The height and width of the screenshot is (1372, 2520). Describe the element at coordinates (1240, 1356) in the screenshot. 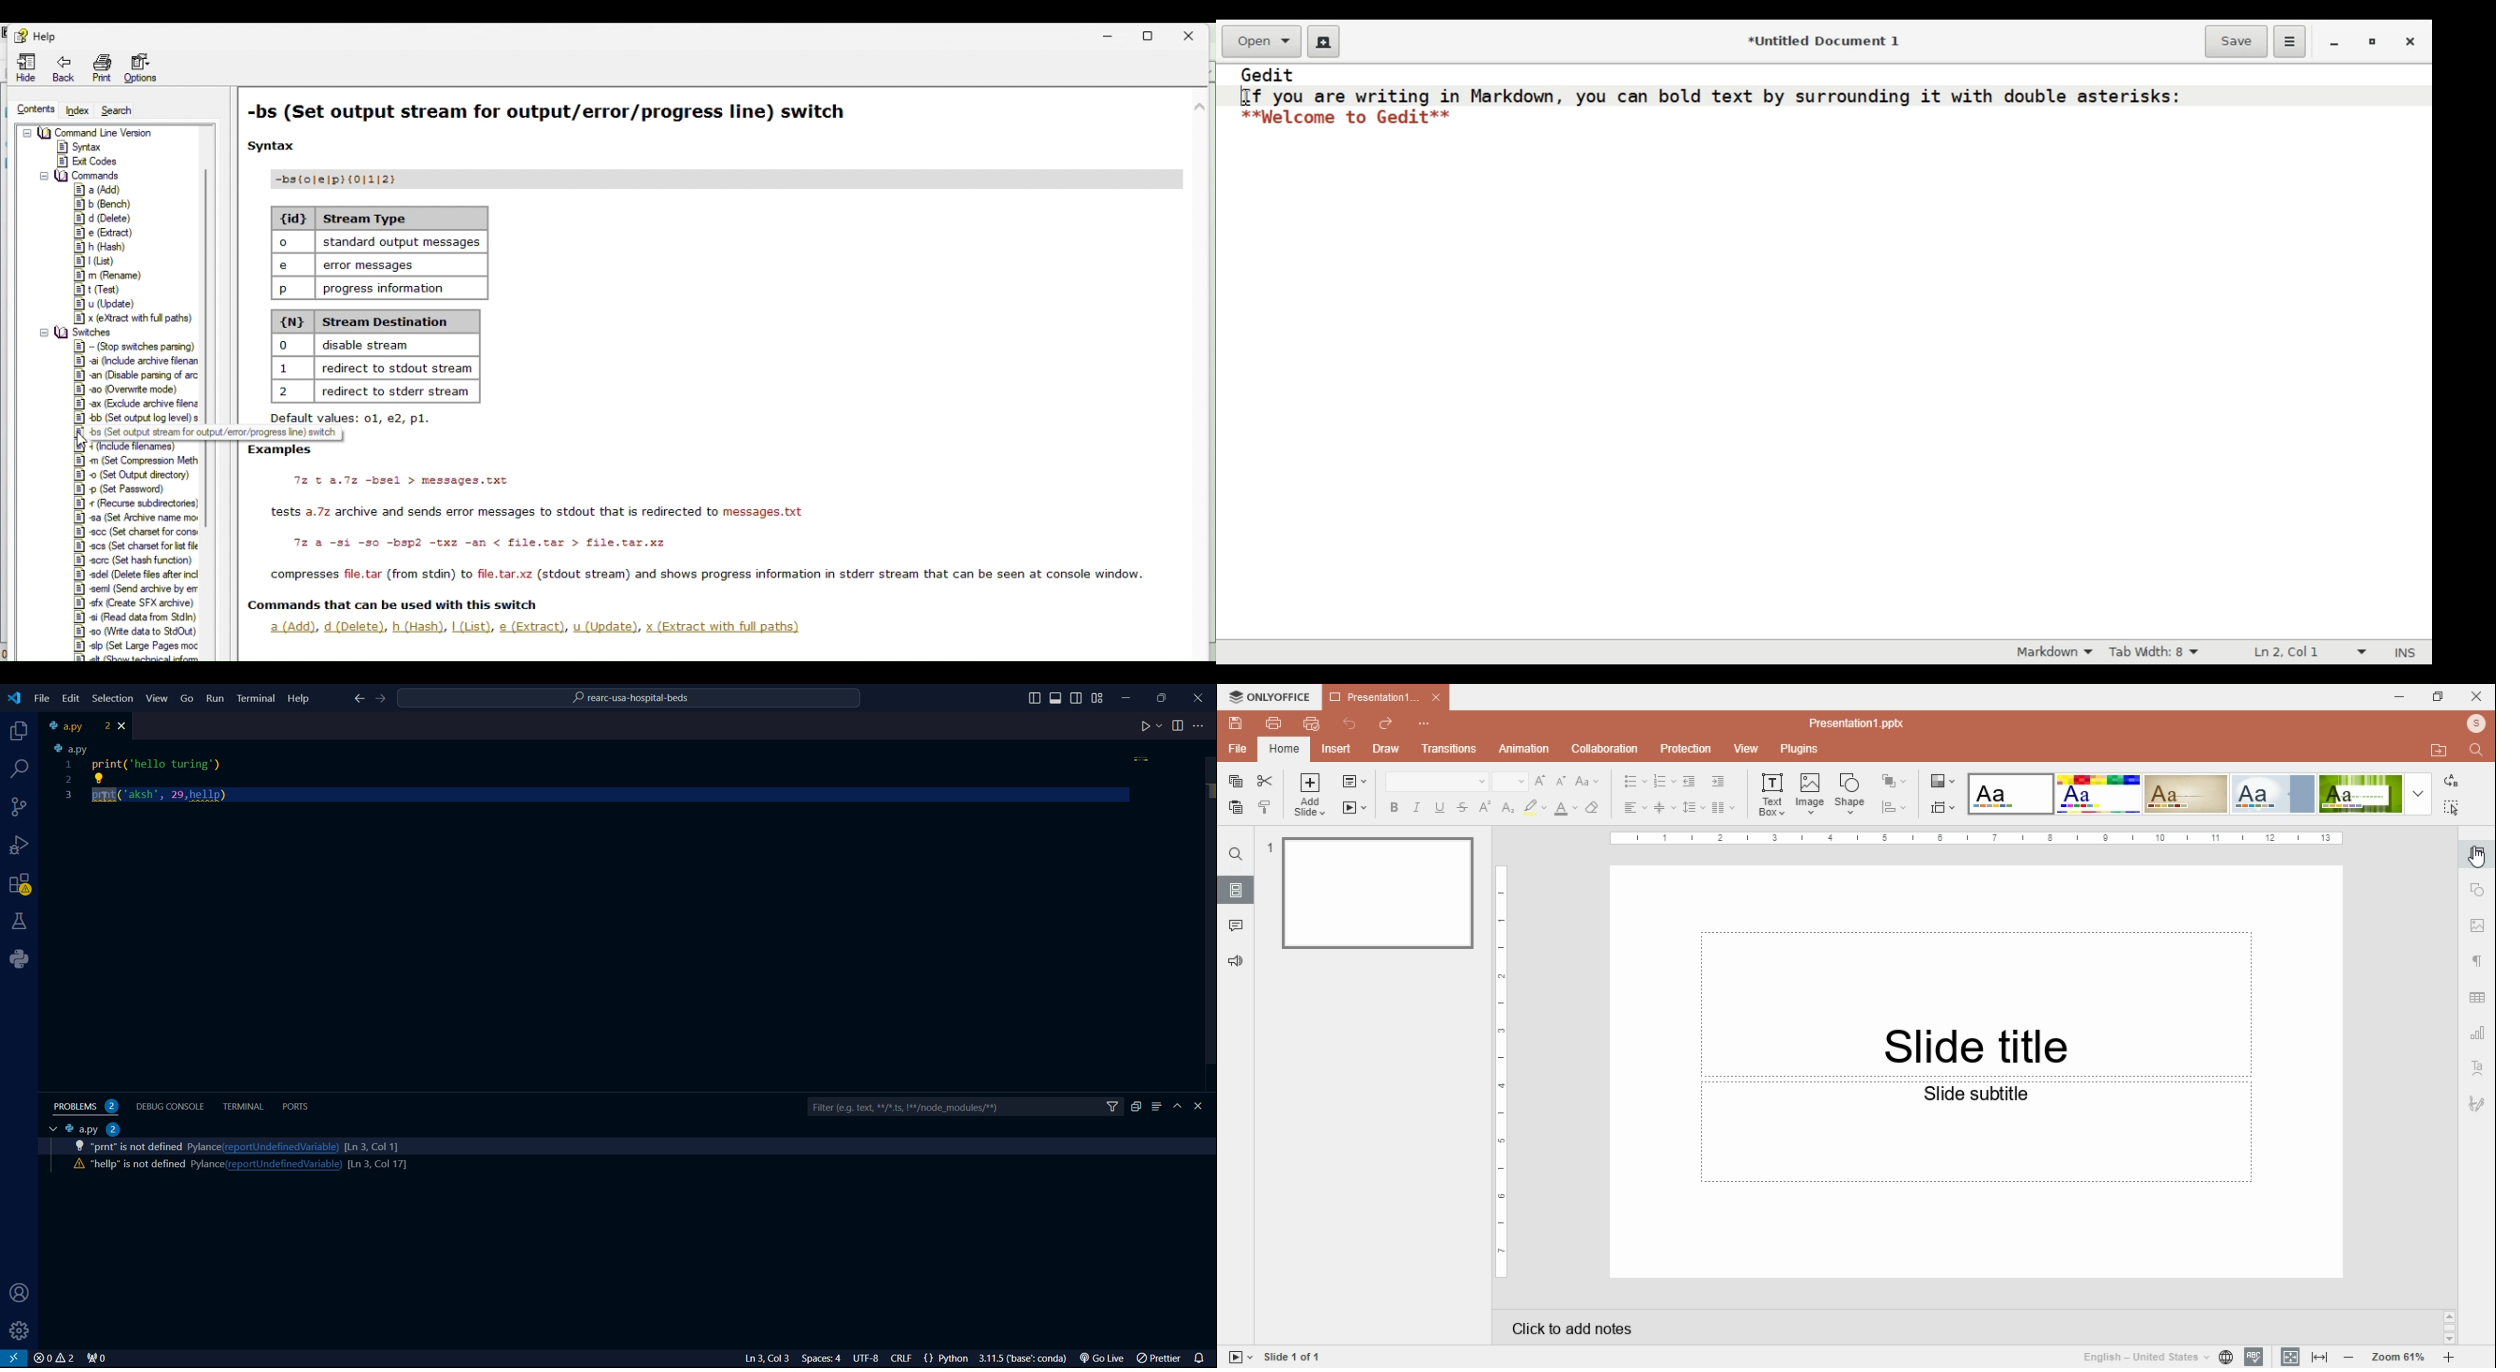

I see `start slideshow` at that location.